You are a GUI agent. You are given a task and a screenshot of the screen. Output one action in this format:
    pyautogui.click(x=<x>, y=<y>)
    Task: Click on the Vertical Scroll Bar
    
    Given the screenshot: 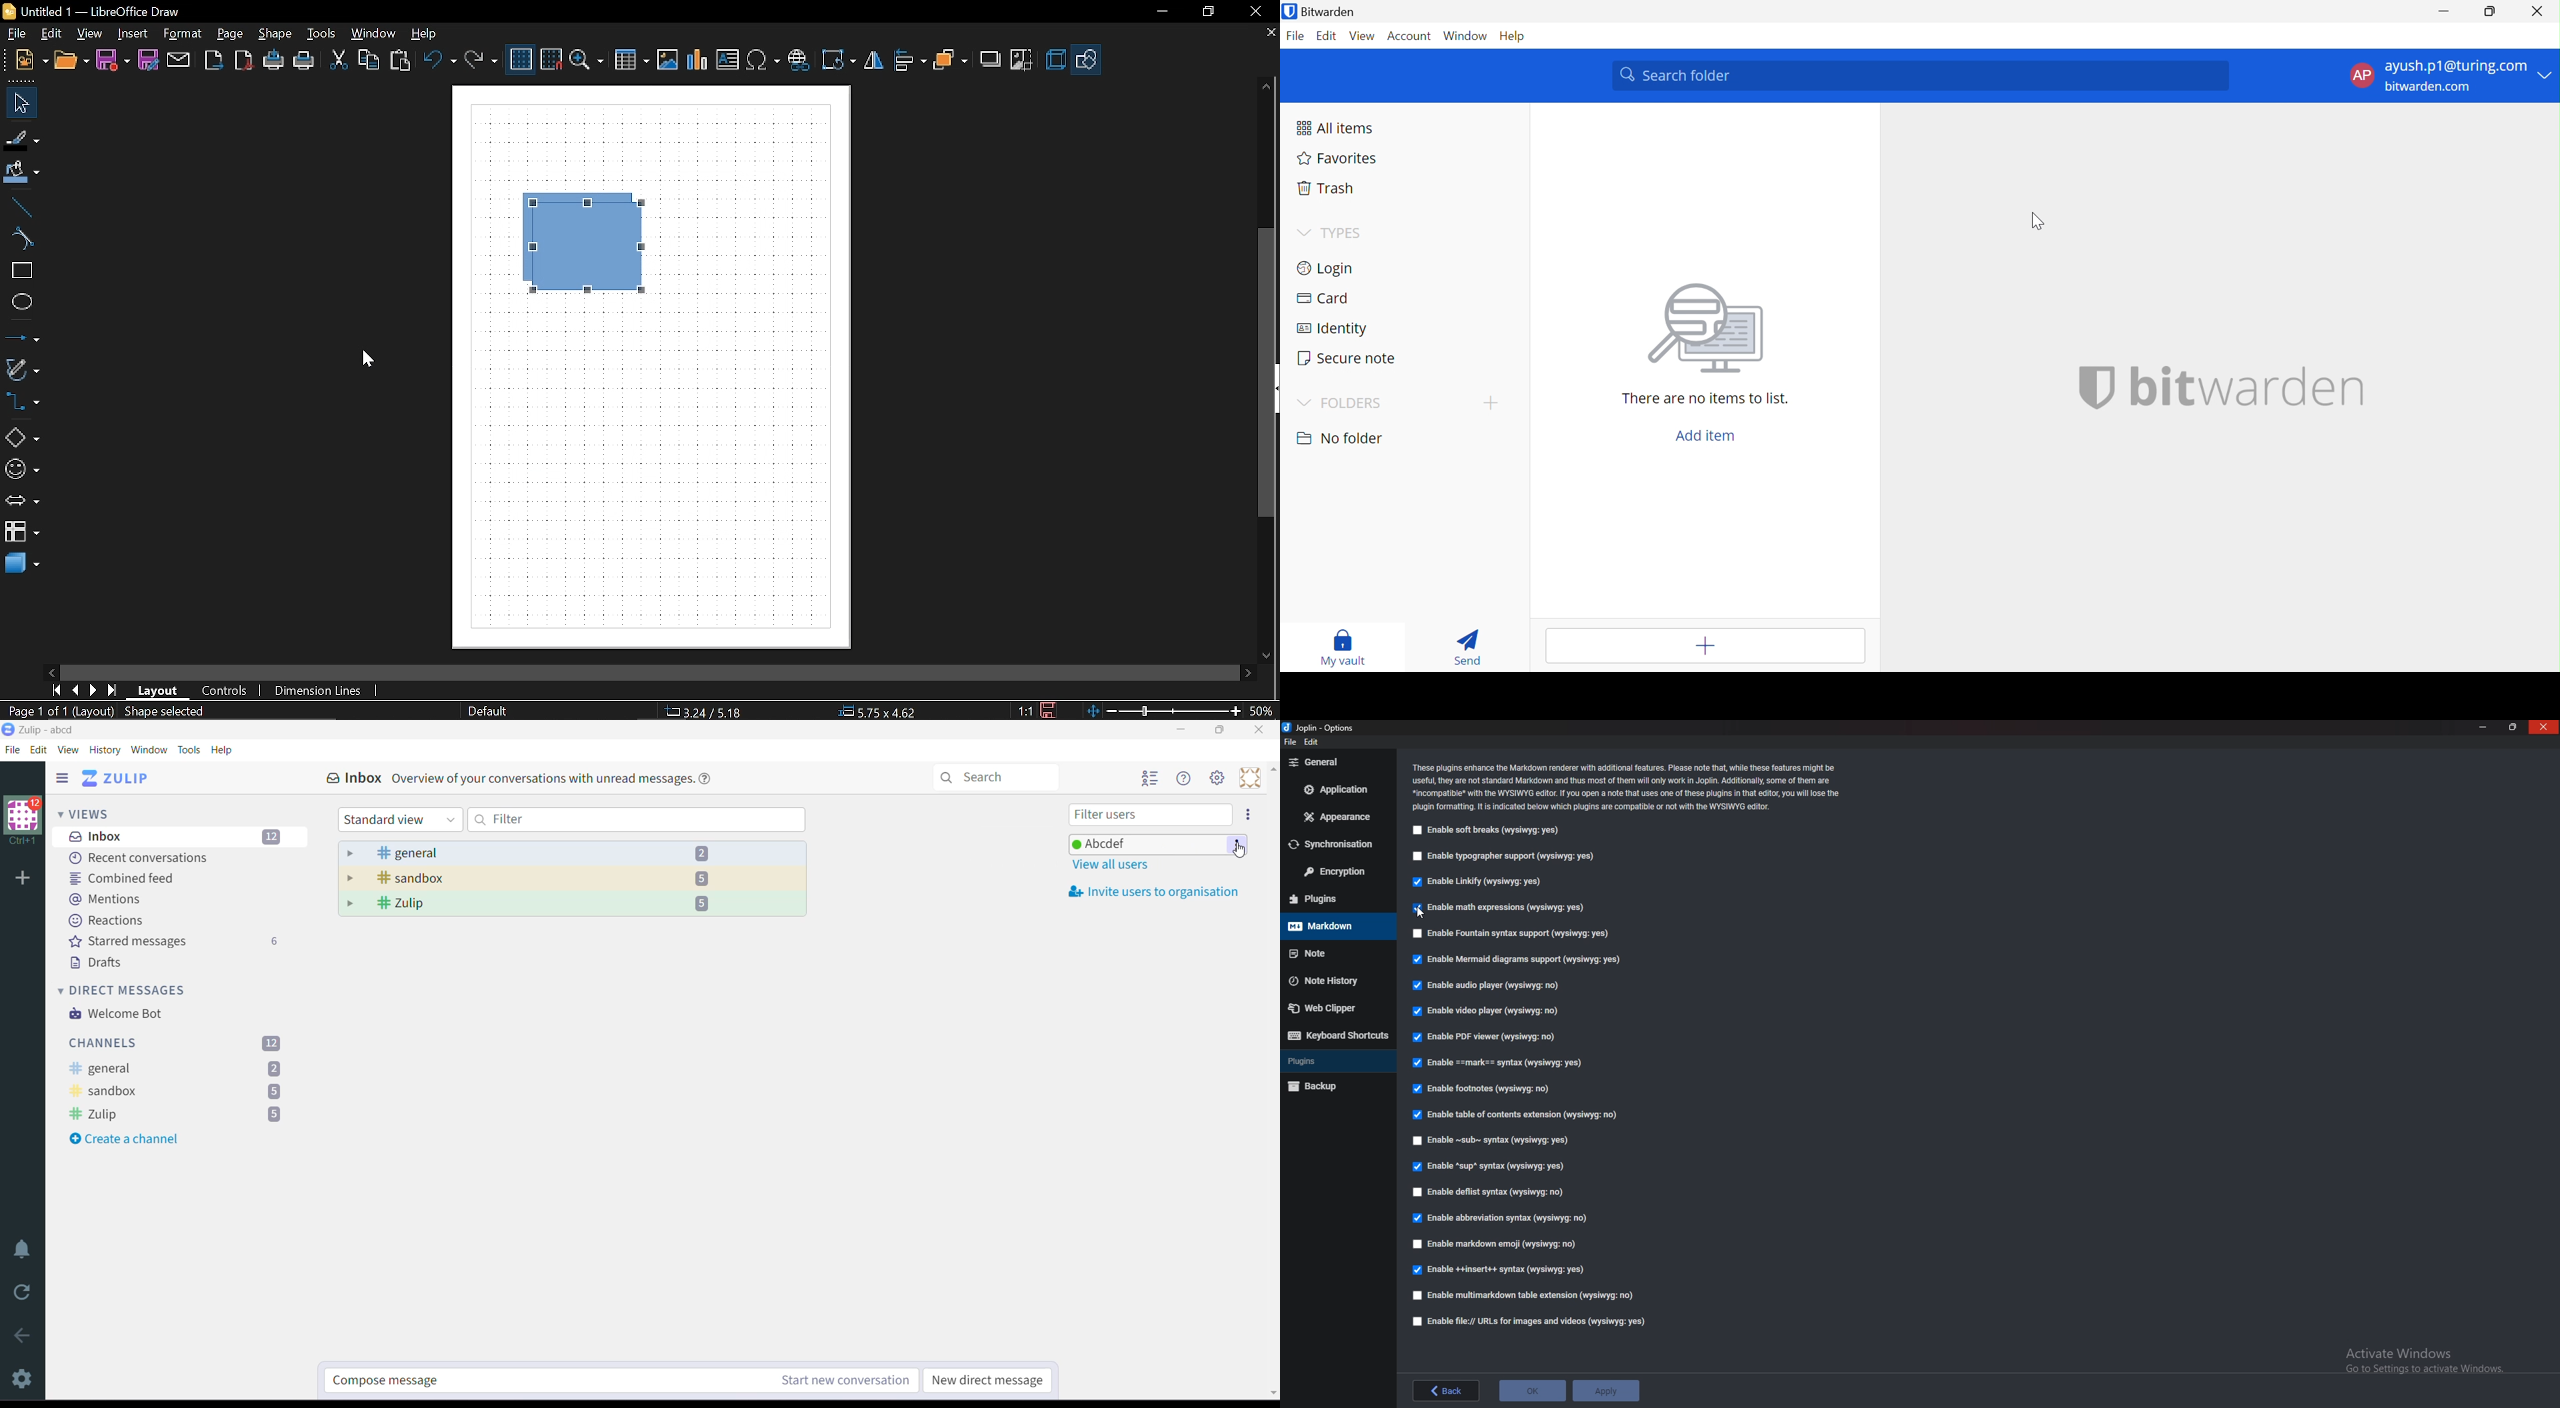 What is the action you would take?
    pyautogui.click(x=1271, y=1081)
    